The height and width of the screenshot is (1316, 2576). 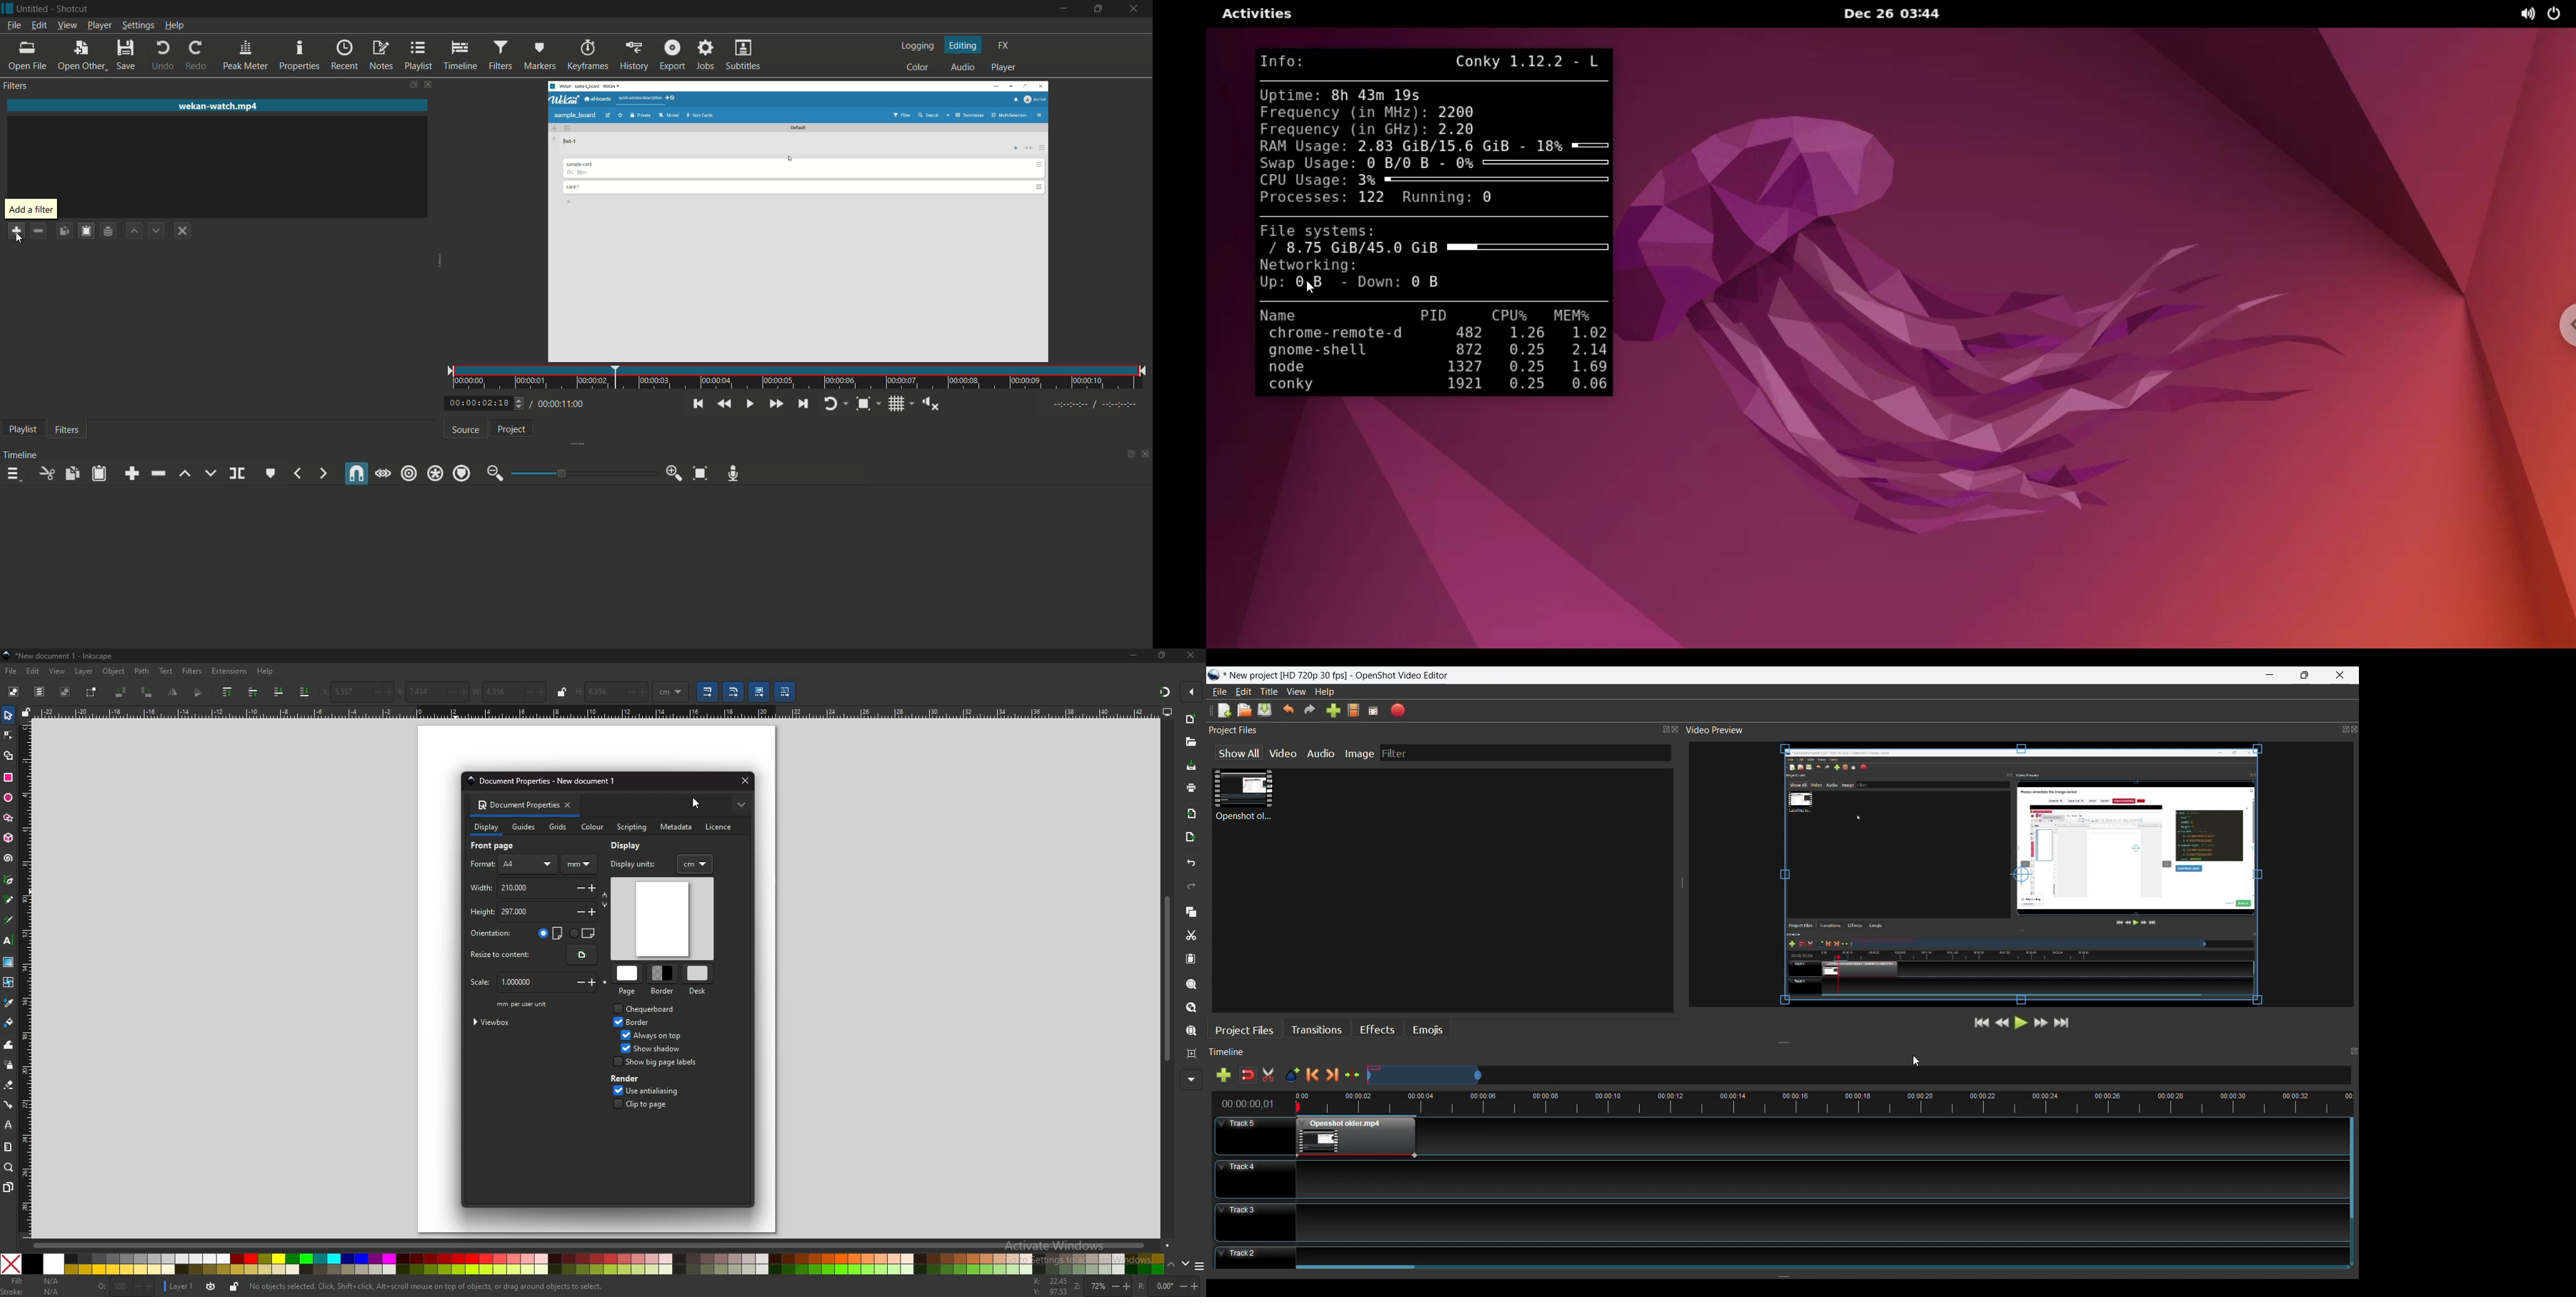 I want to click on more, so click(x=741, y=805).